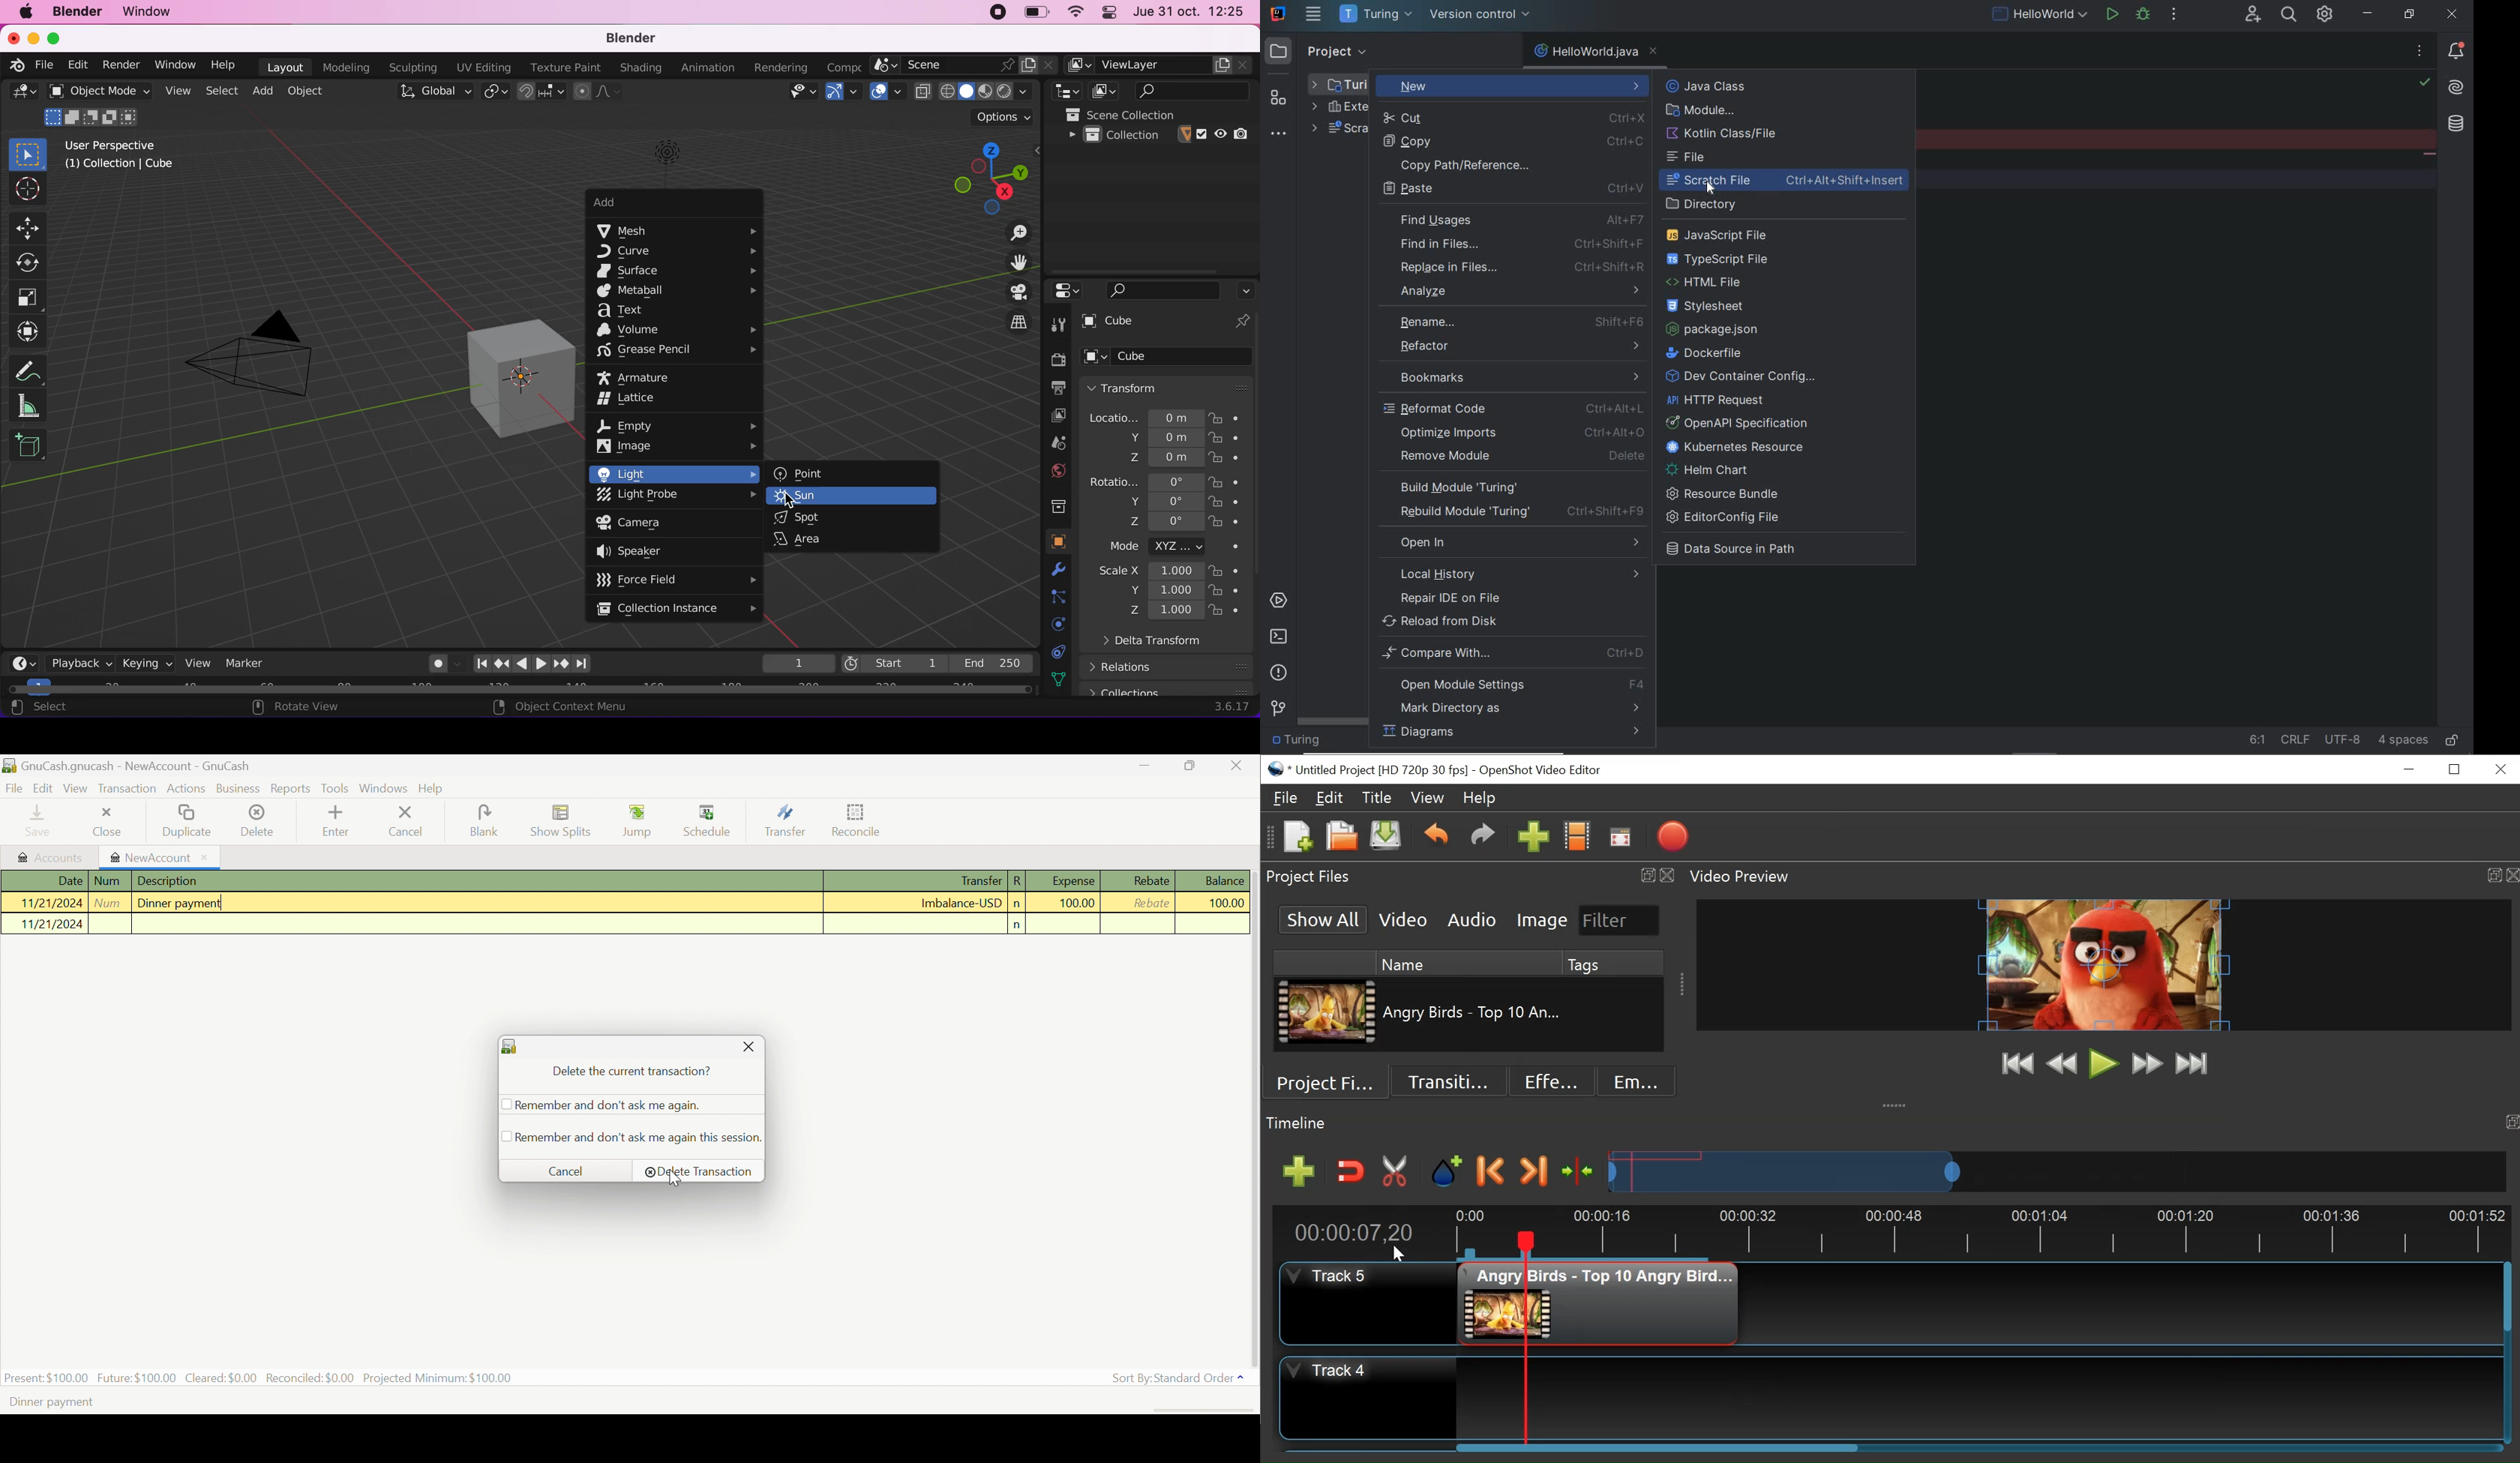 The height and width of the screenshot is (1484, 2520). What do you see at coordinates (14, 790) in the screenshot?
I see `File` at bounding box center [14, 790].